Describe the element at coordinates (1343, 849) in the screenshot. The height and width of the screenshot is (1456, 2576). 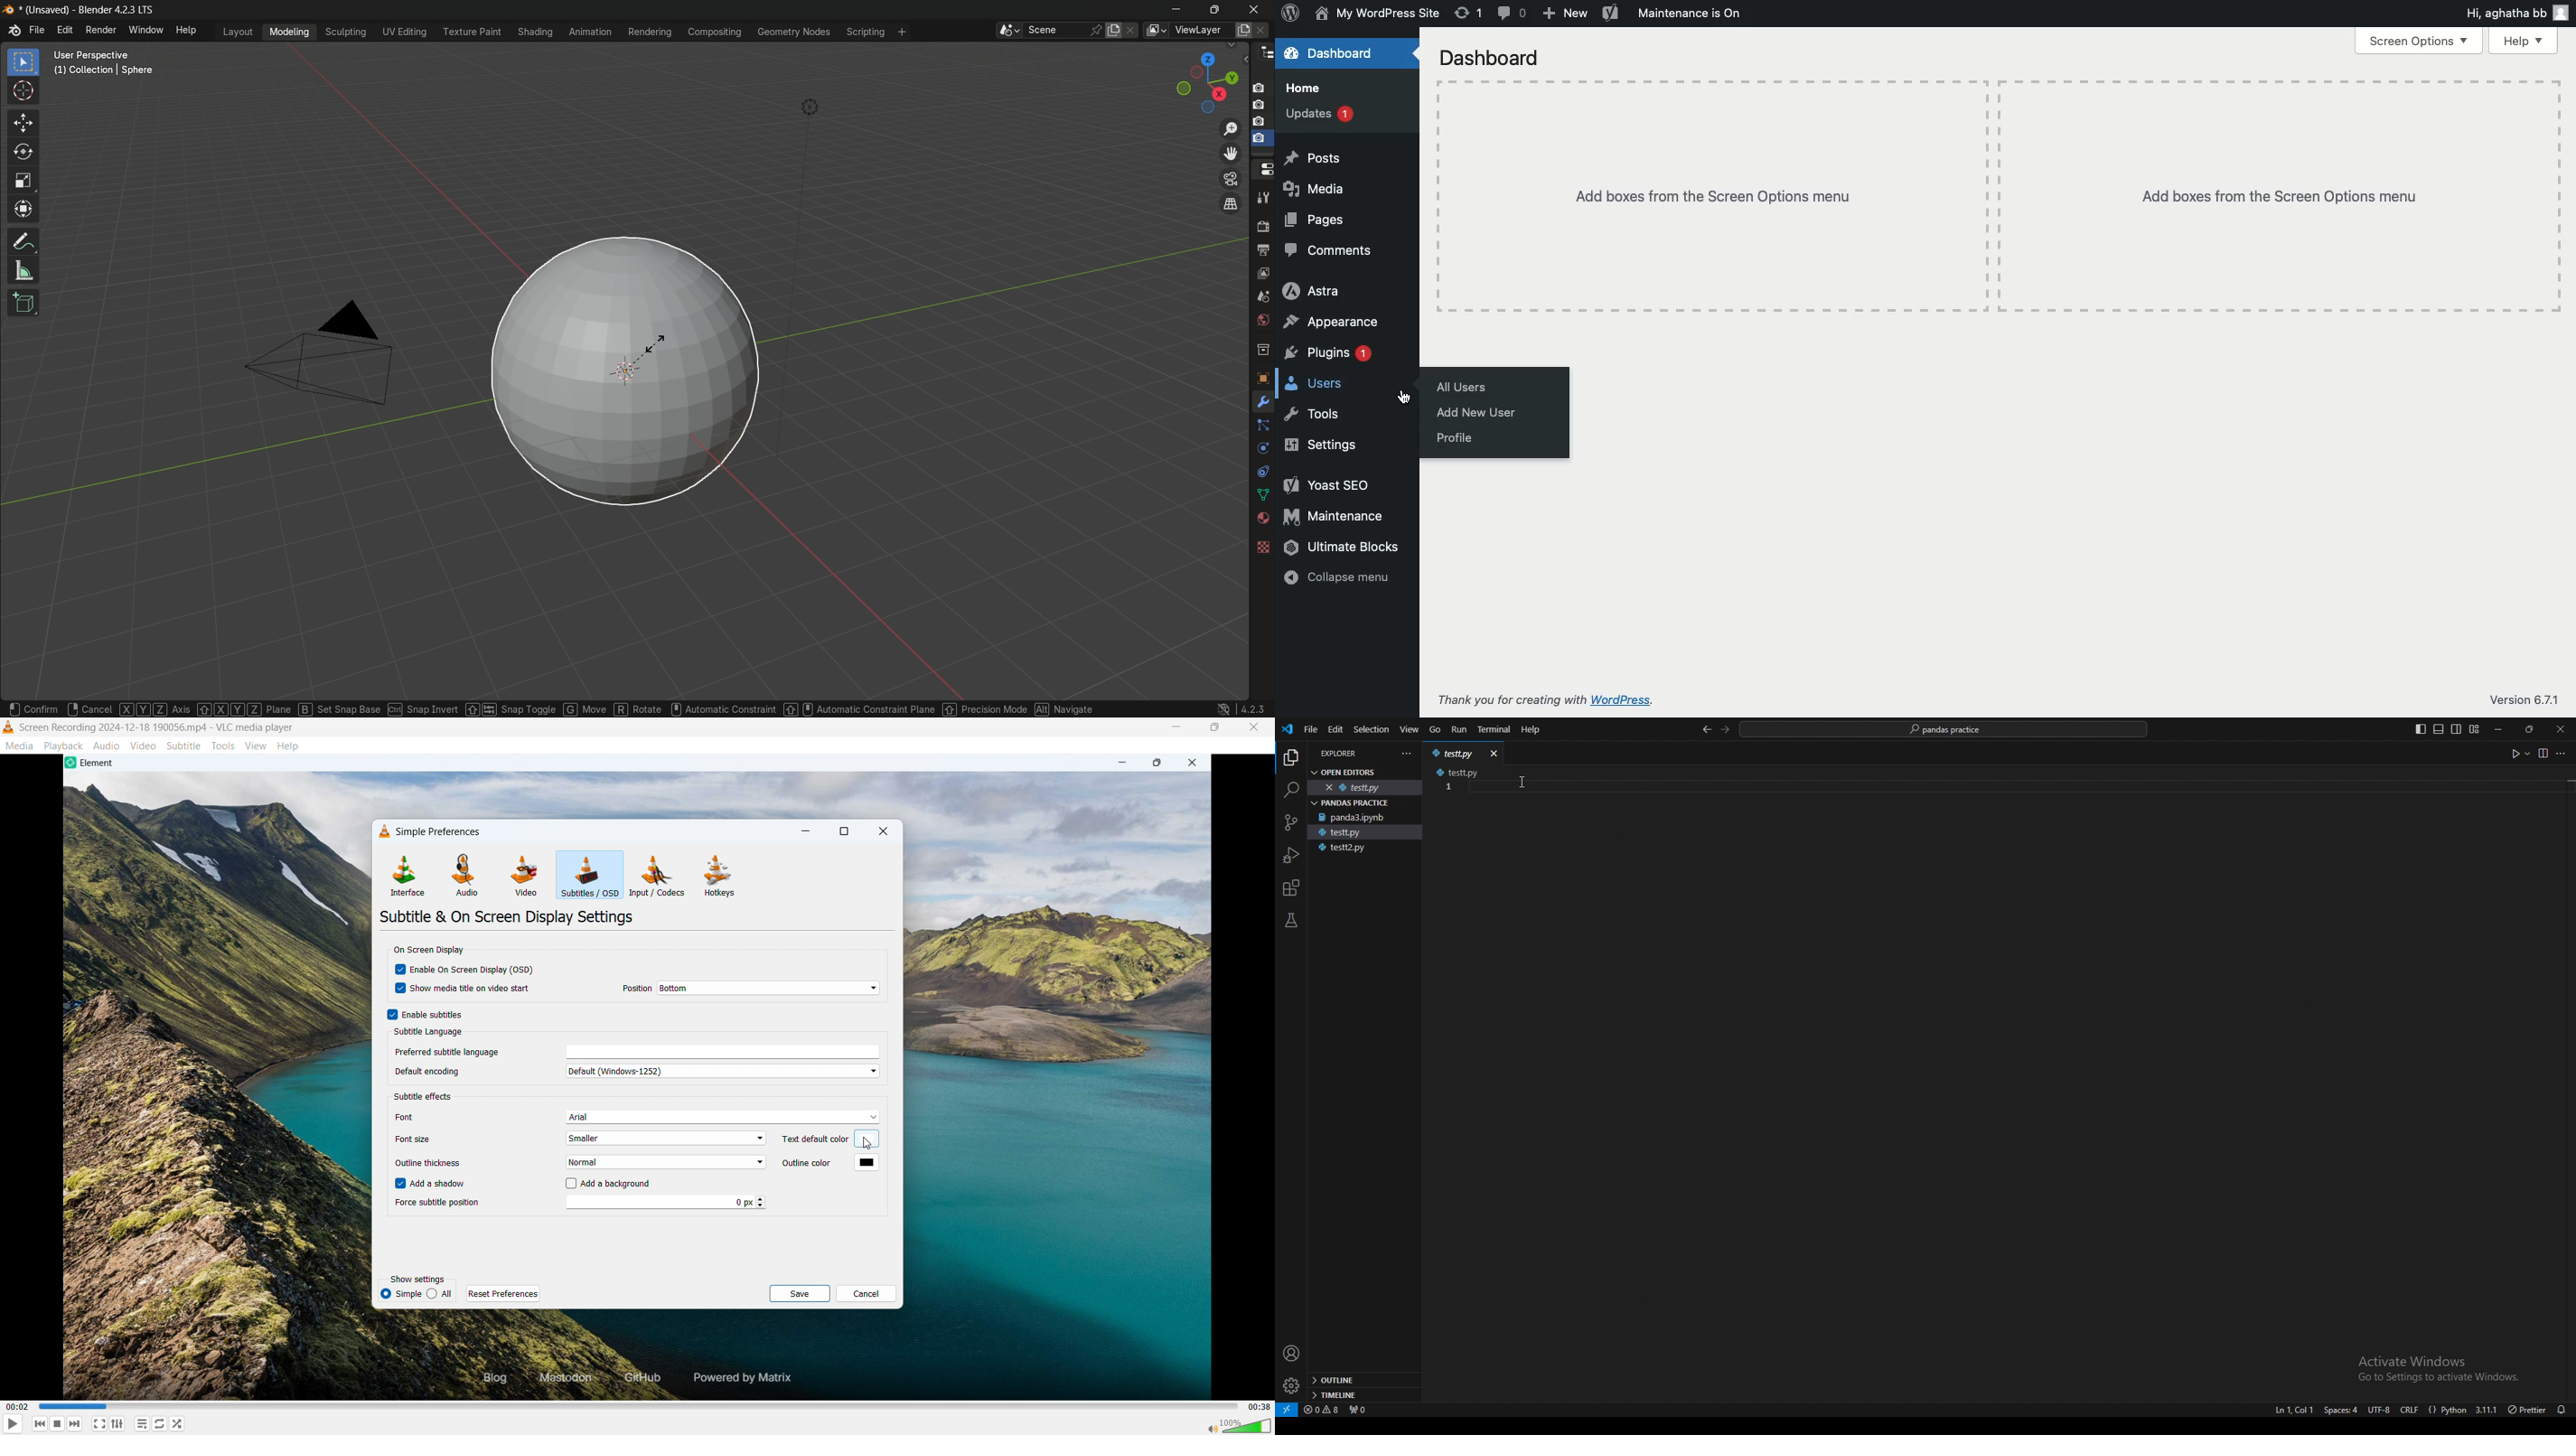
I see `testt2.py` at that location.